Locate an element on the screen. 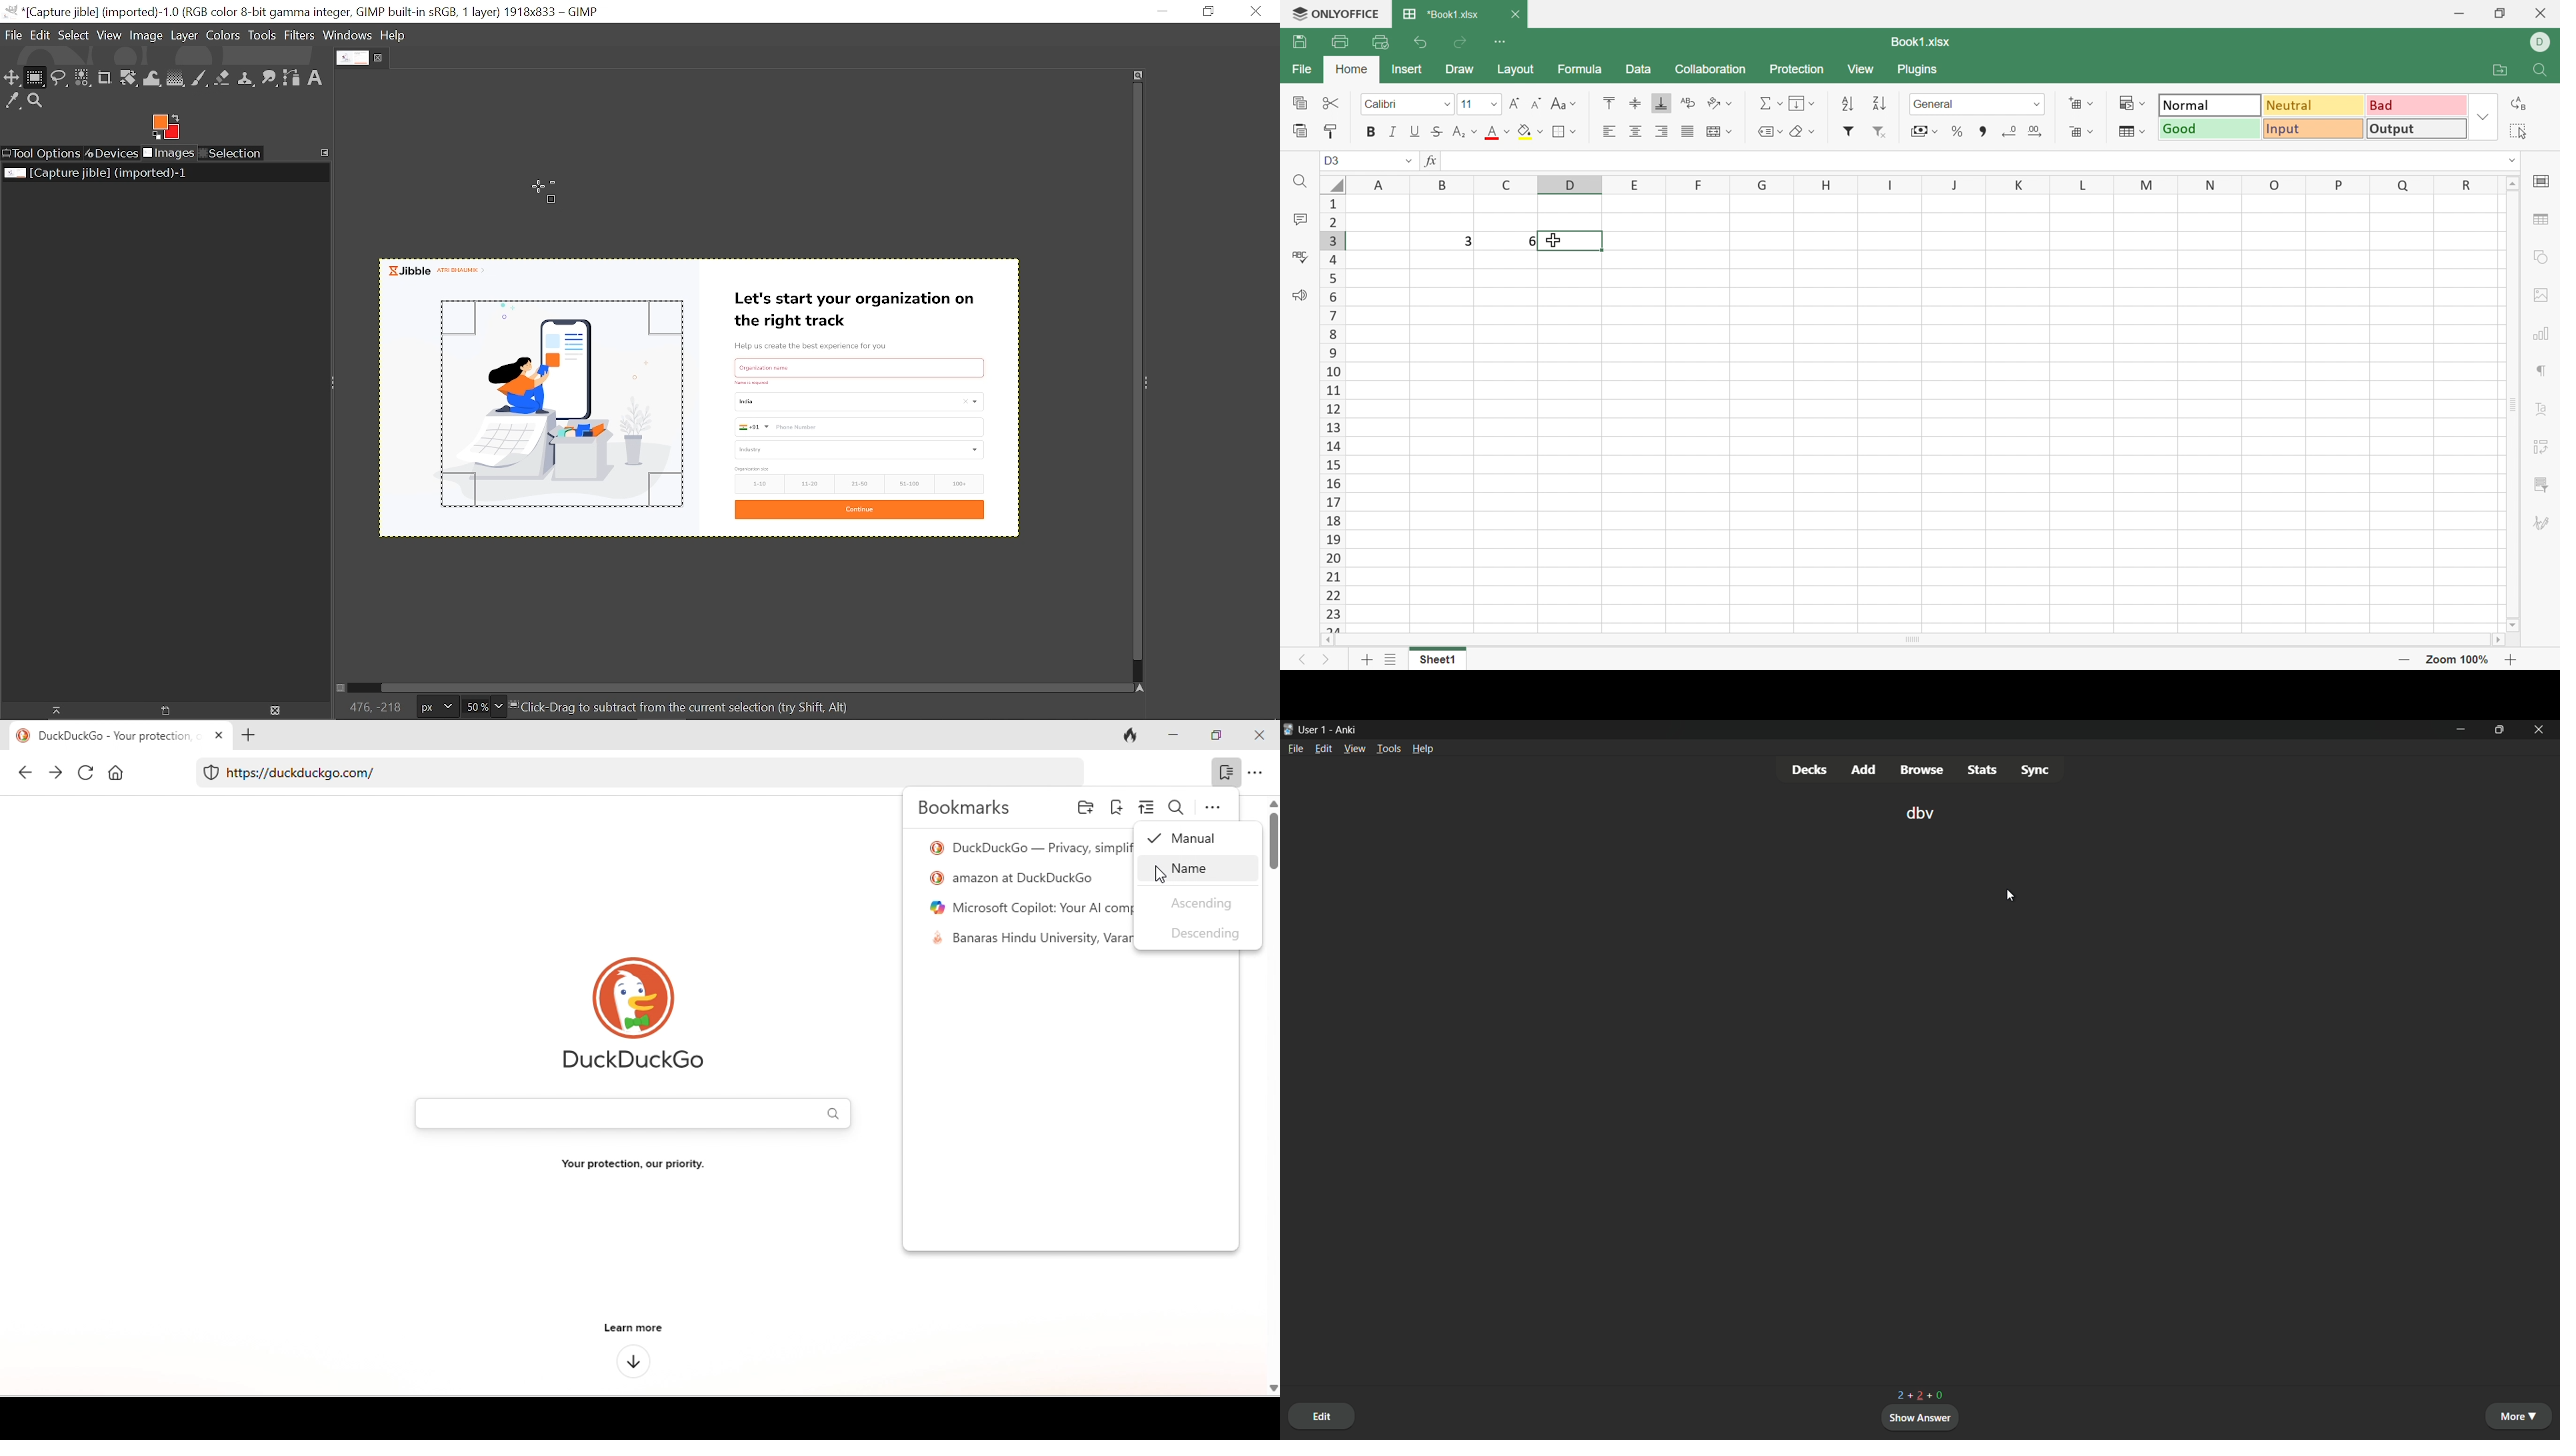  Text art settings is located at coordinates (2543, 407).